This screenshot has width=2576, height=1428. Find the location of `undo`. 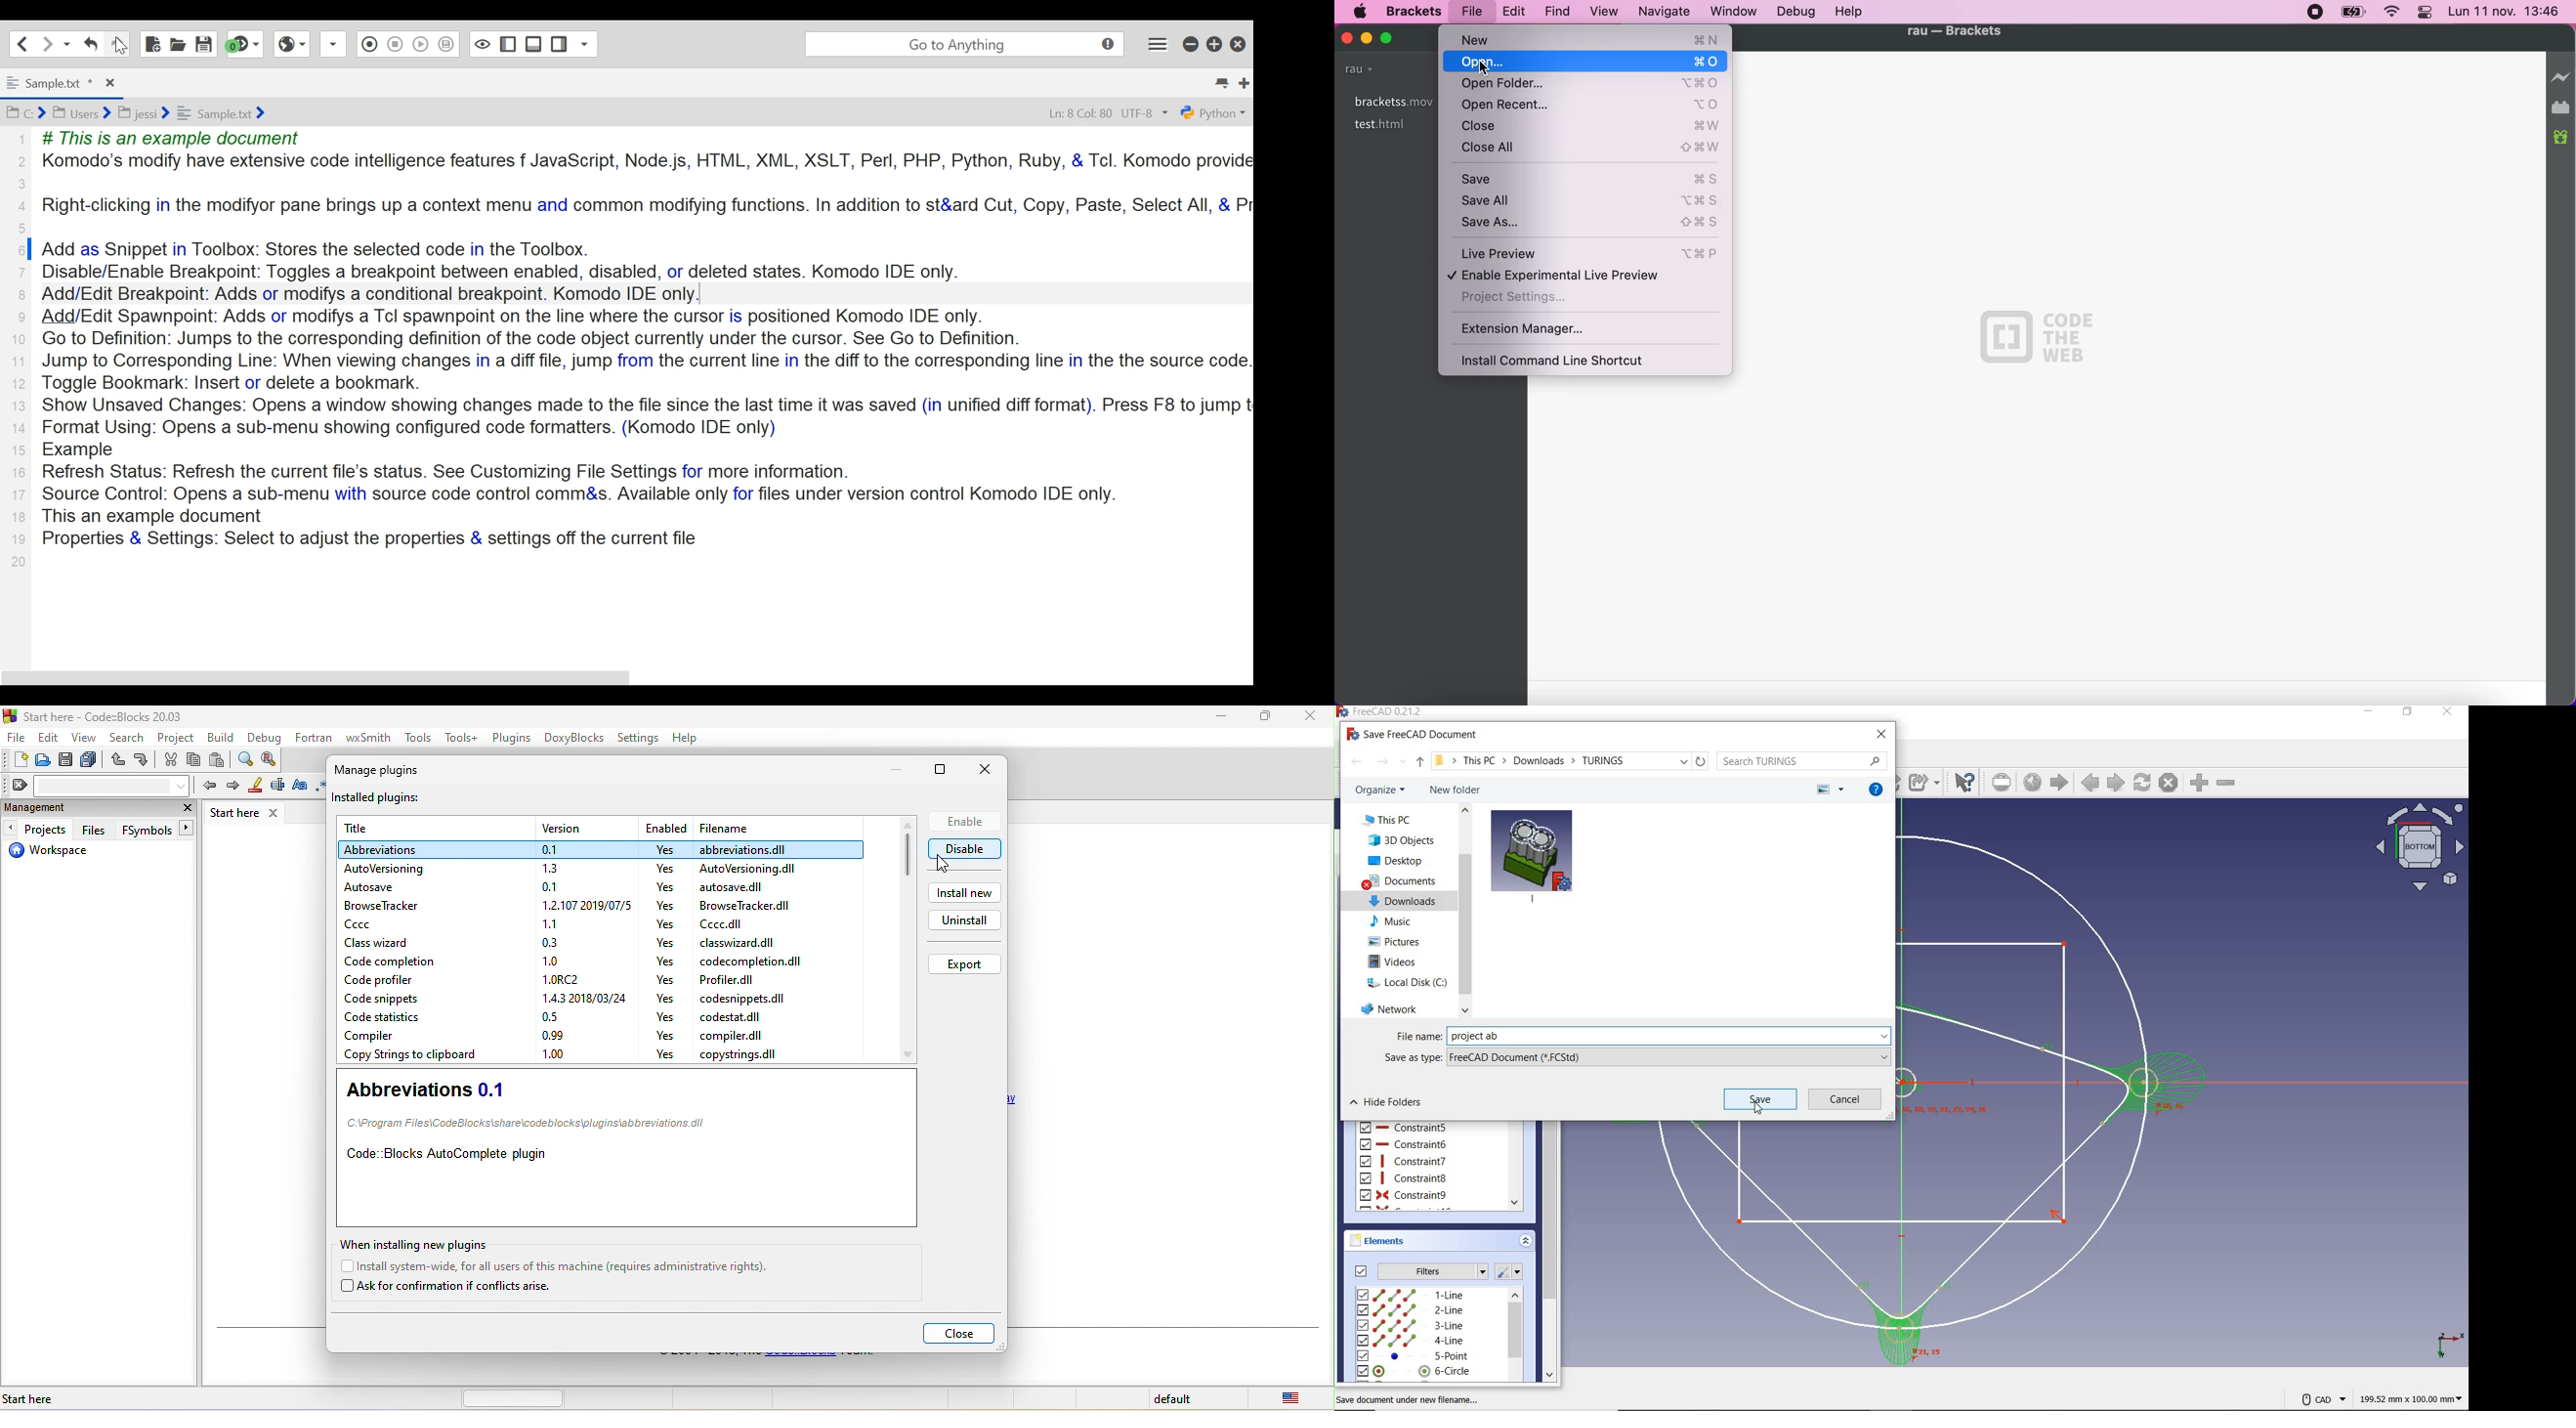

undo is located at coordinates (119, 760).